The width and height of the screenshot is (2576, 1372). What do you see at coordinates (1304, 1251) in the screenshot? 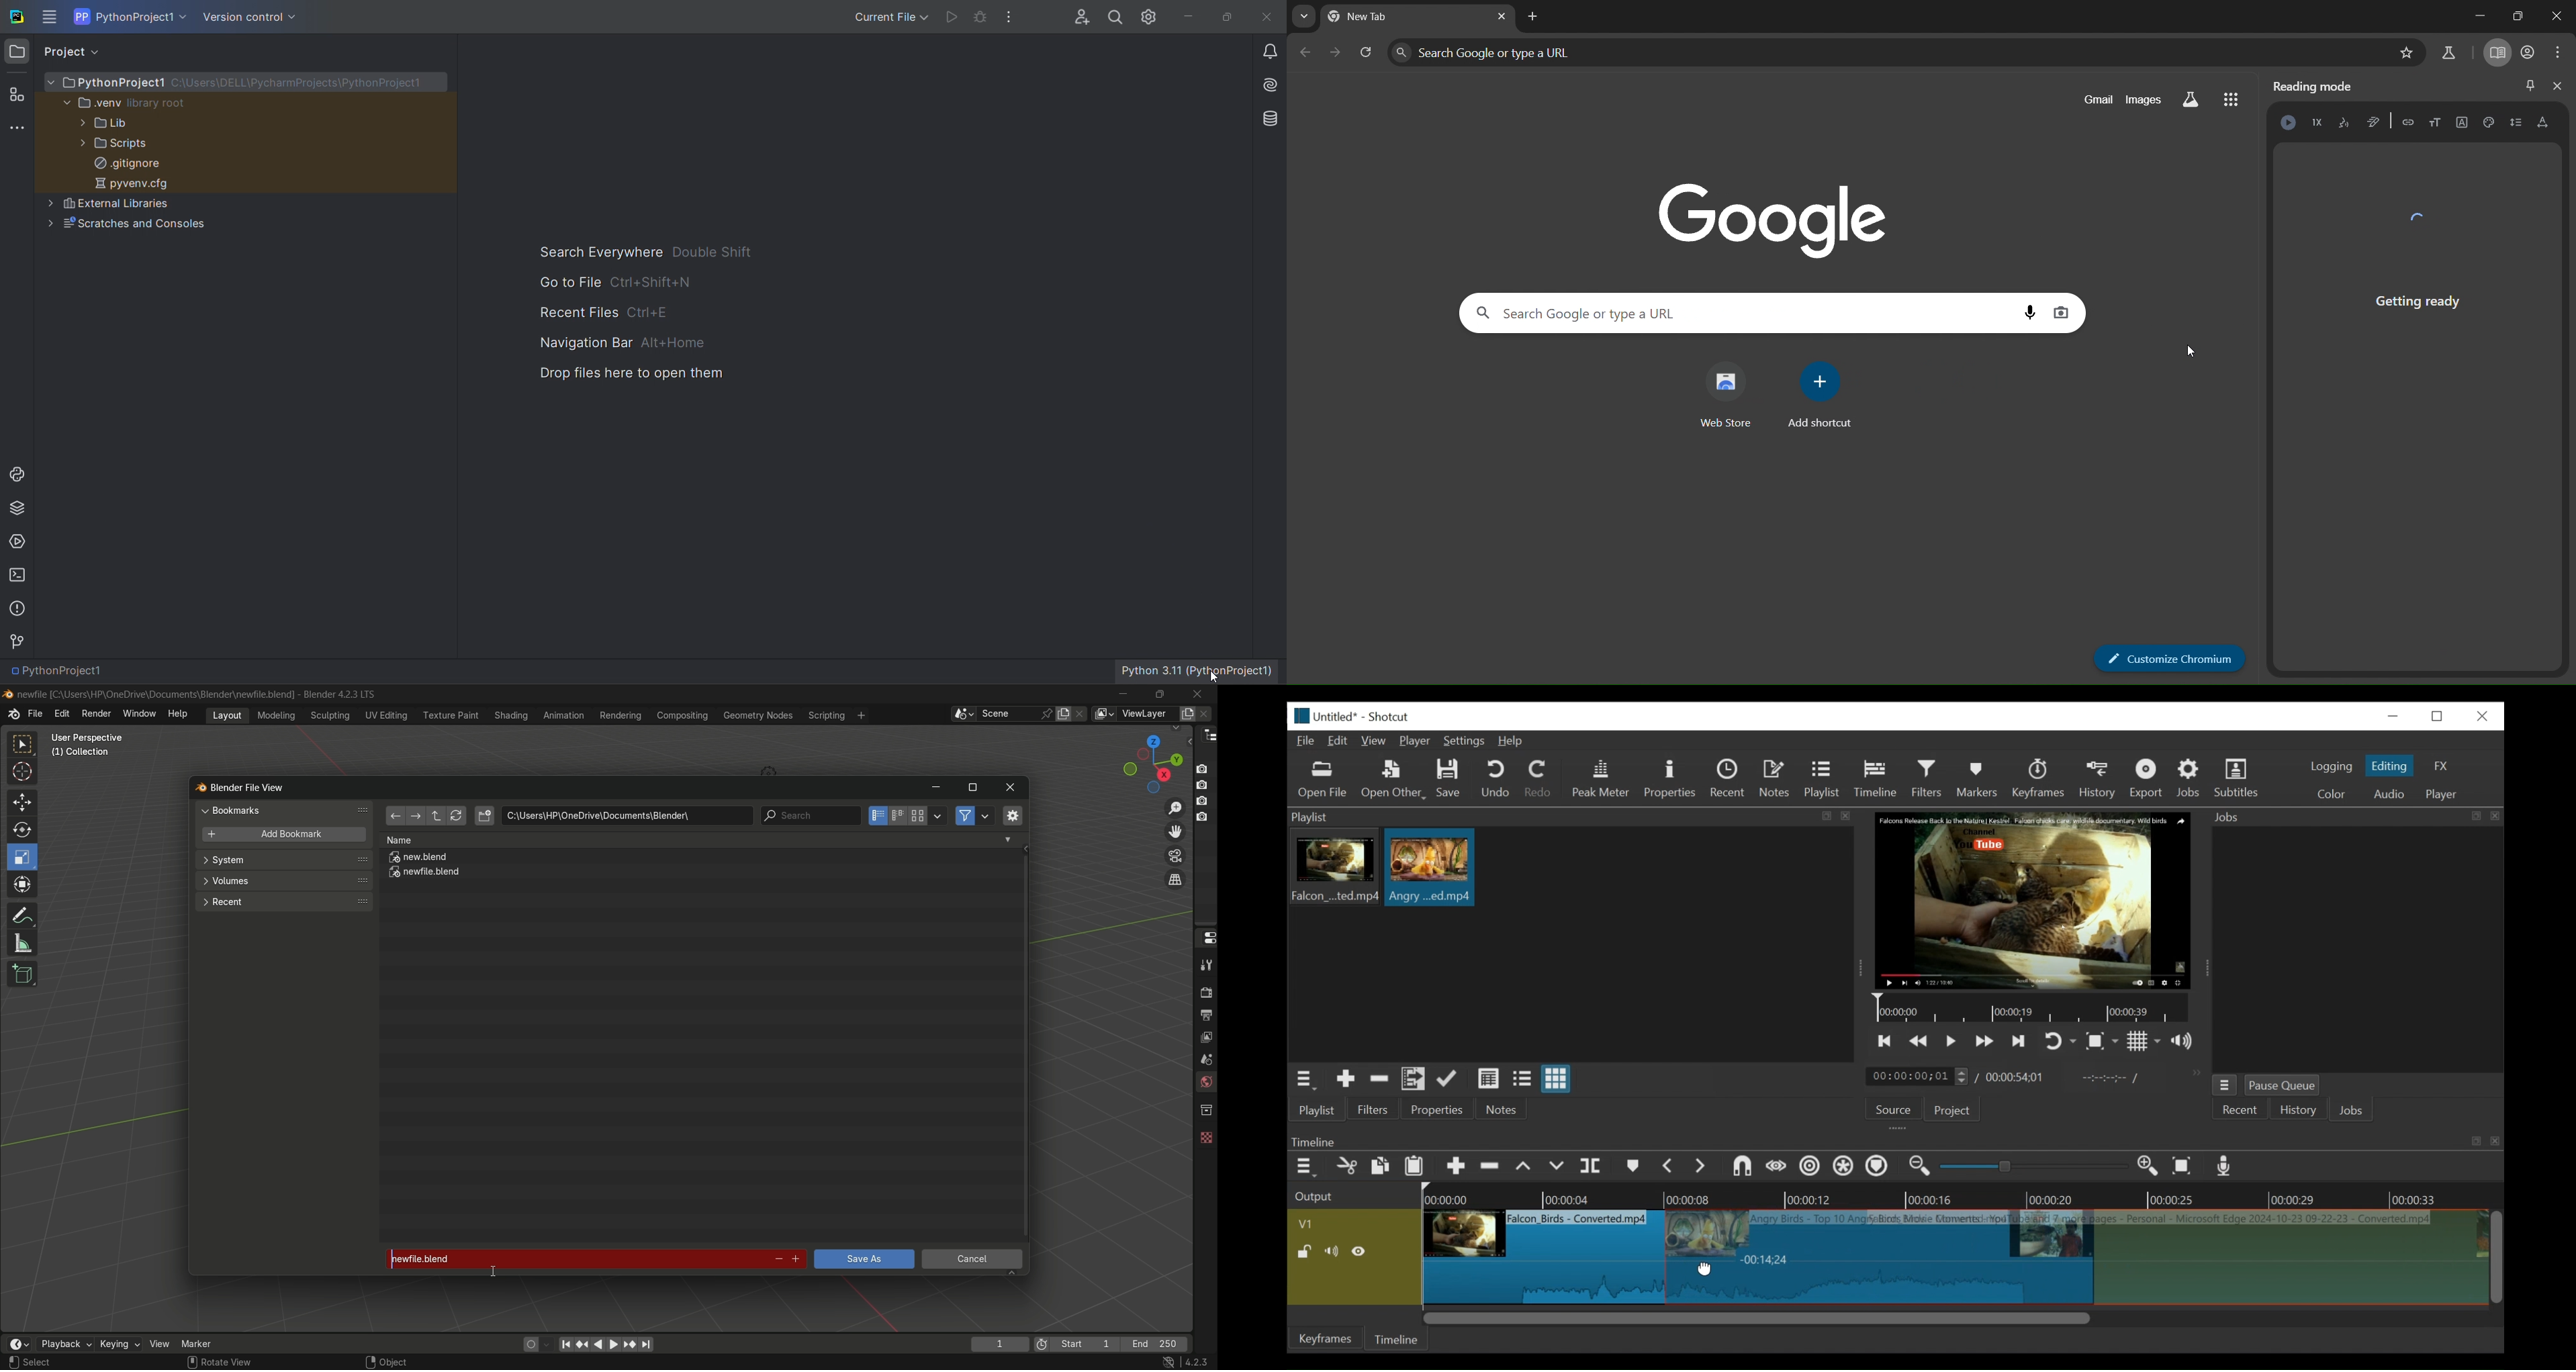
I see `(un)lock track` at bounding box center [1304, 1251].